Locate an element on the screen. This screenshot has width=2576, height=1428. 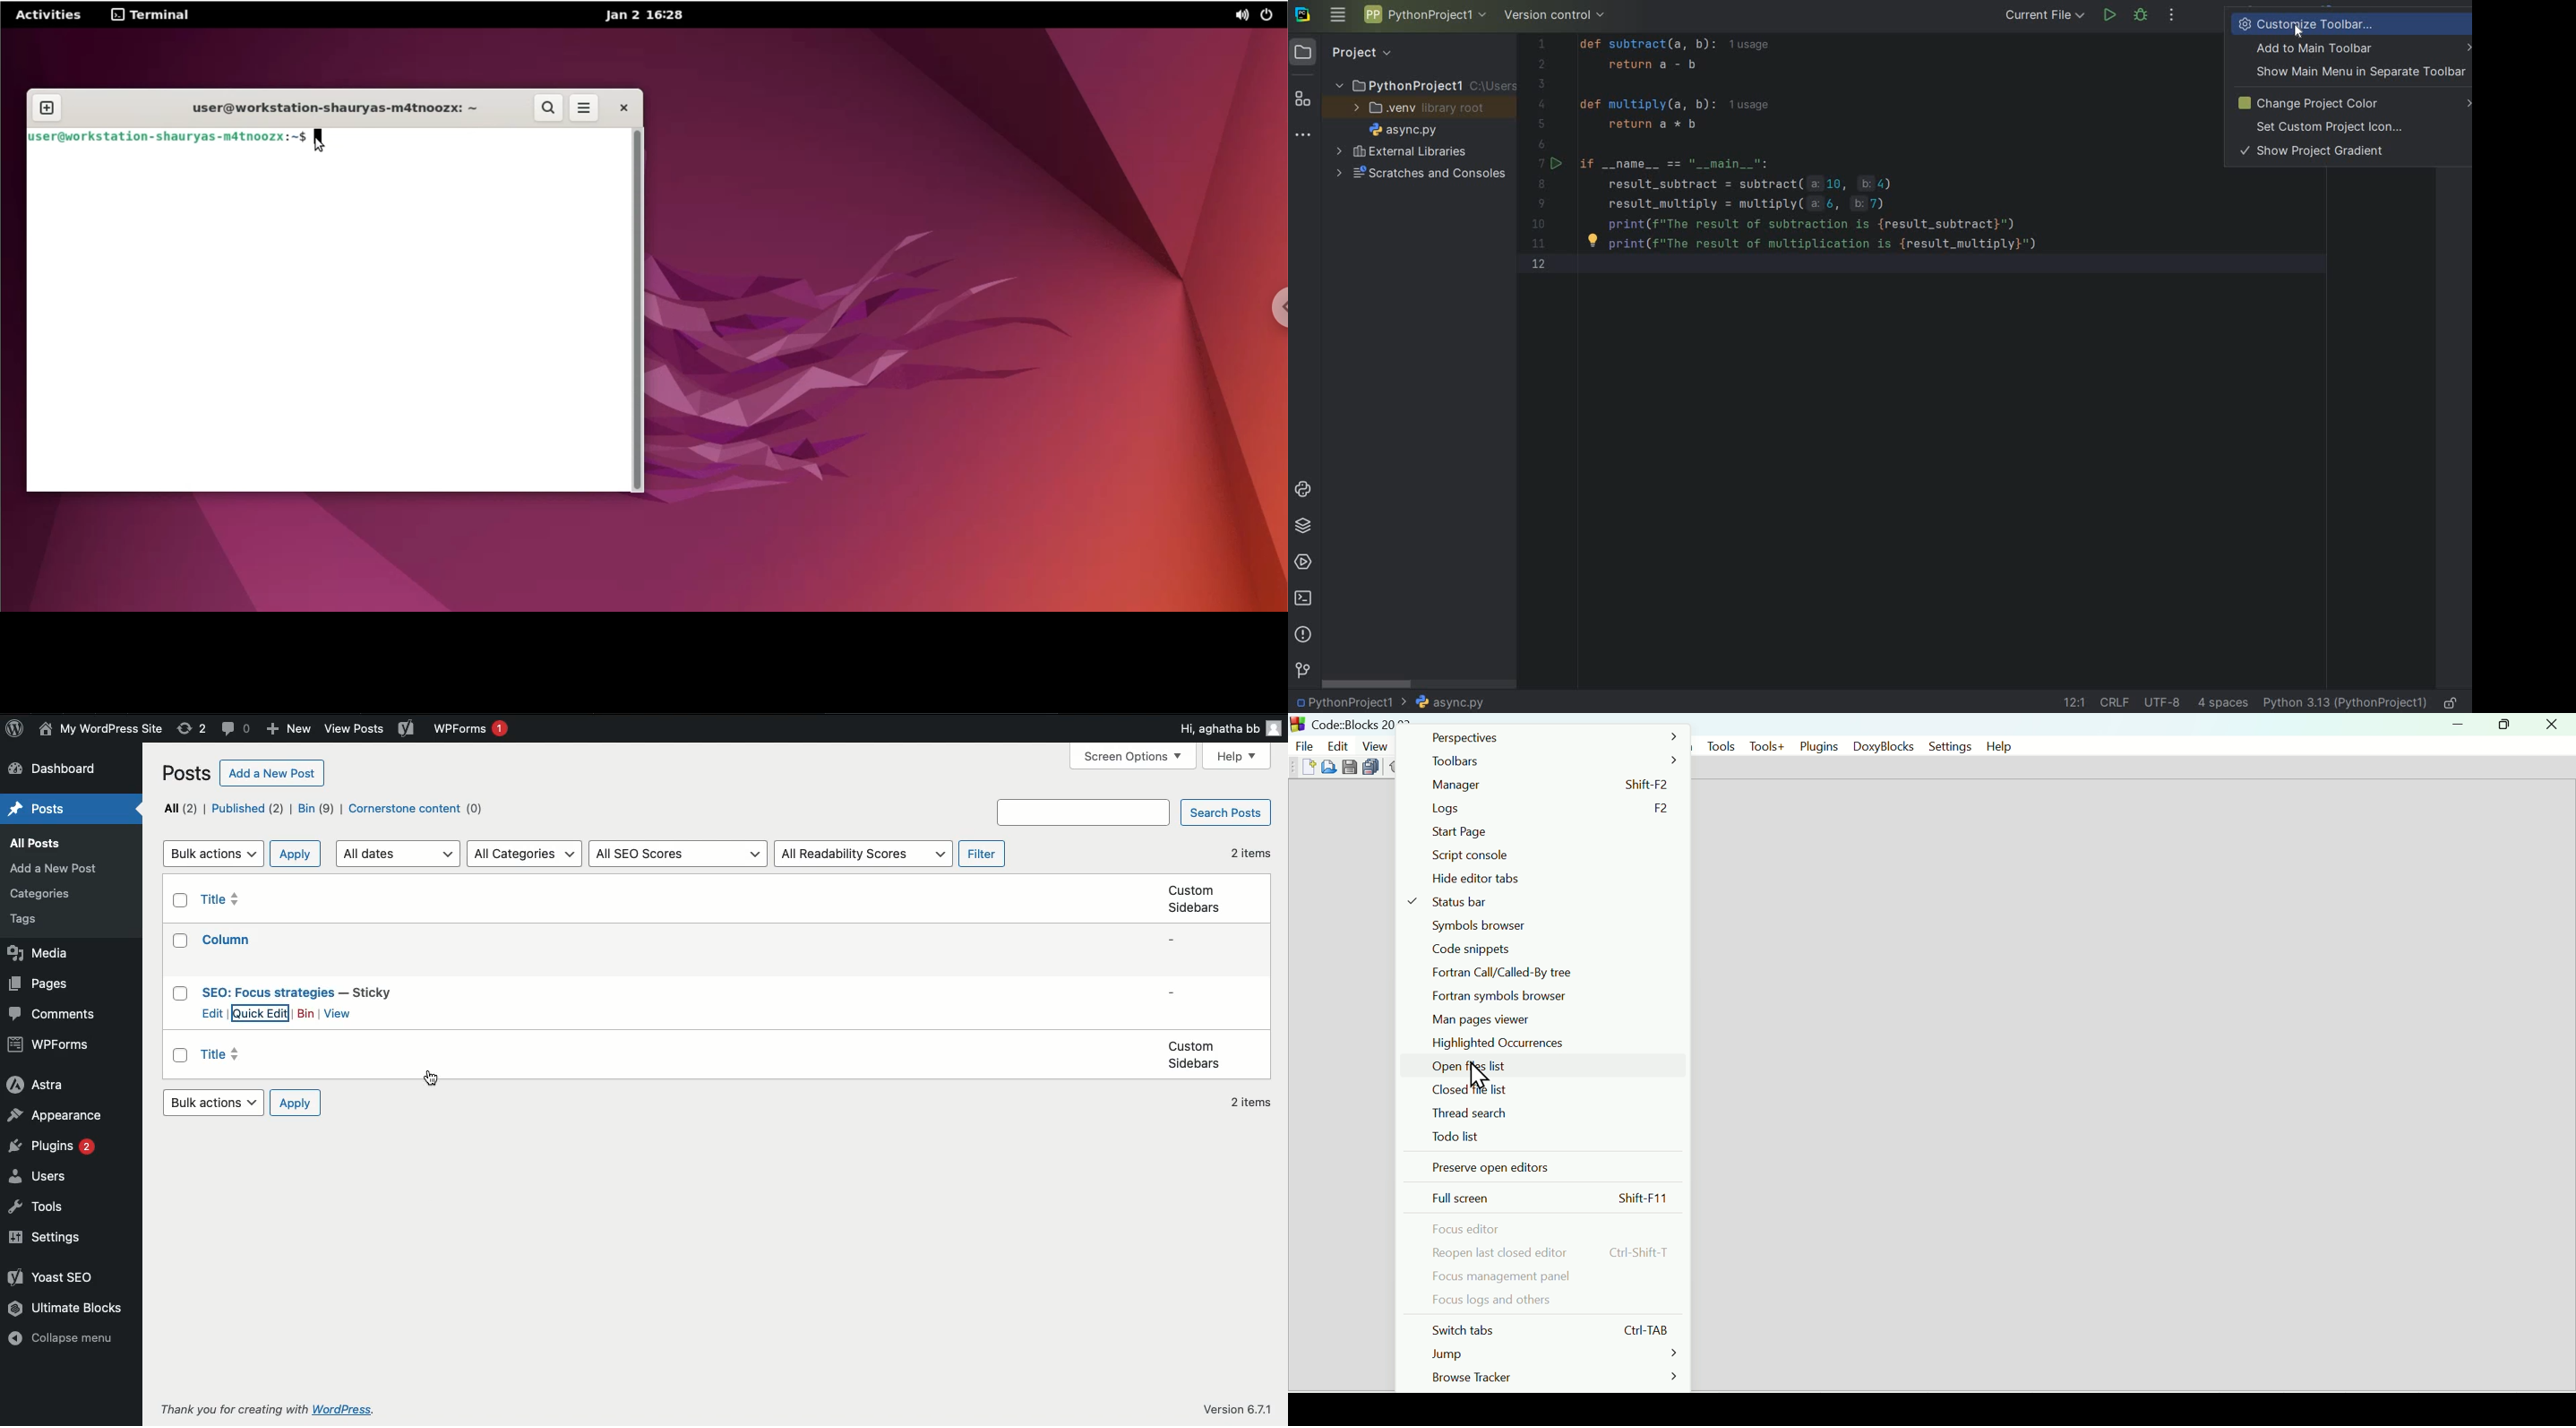
Add a new post is located at coordinates (273, 772).